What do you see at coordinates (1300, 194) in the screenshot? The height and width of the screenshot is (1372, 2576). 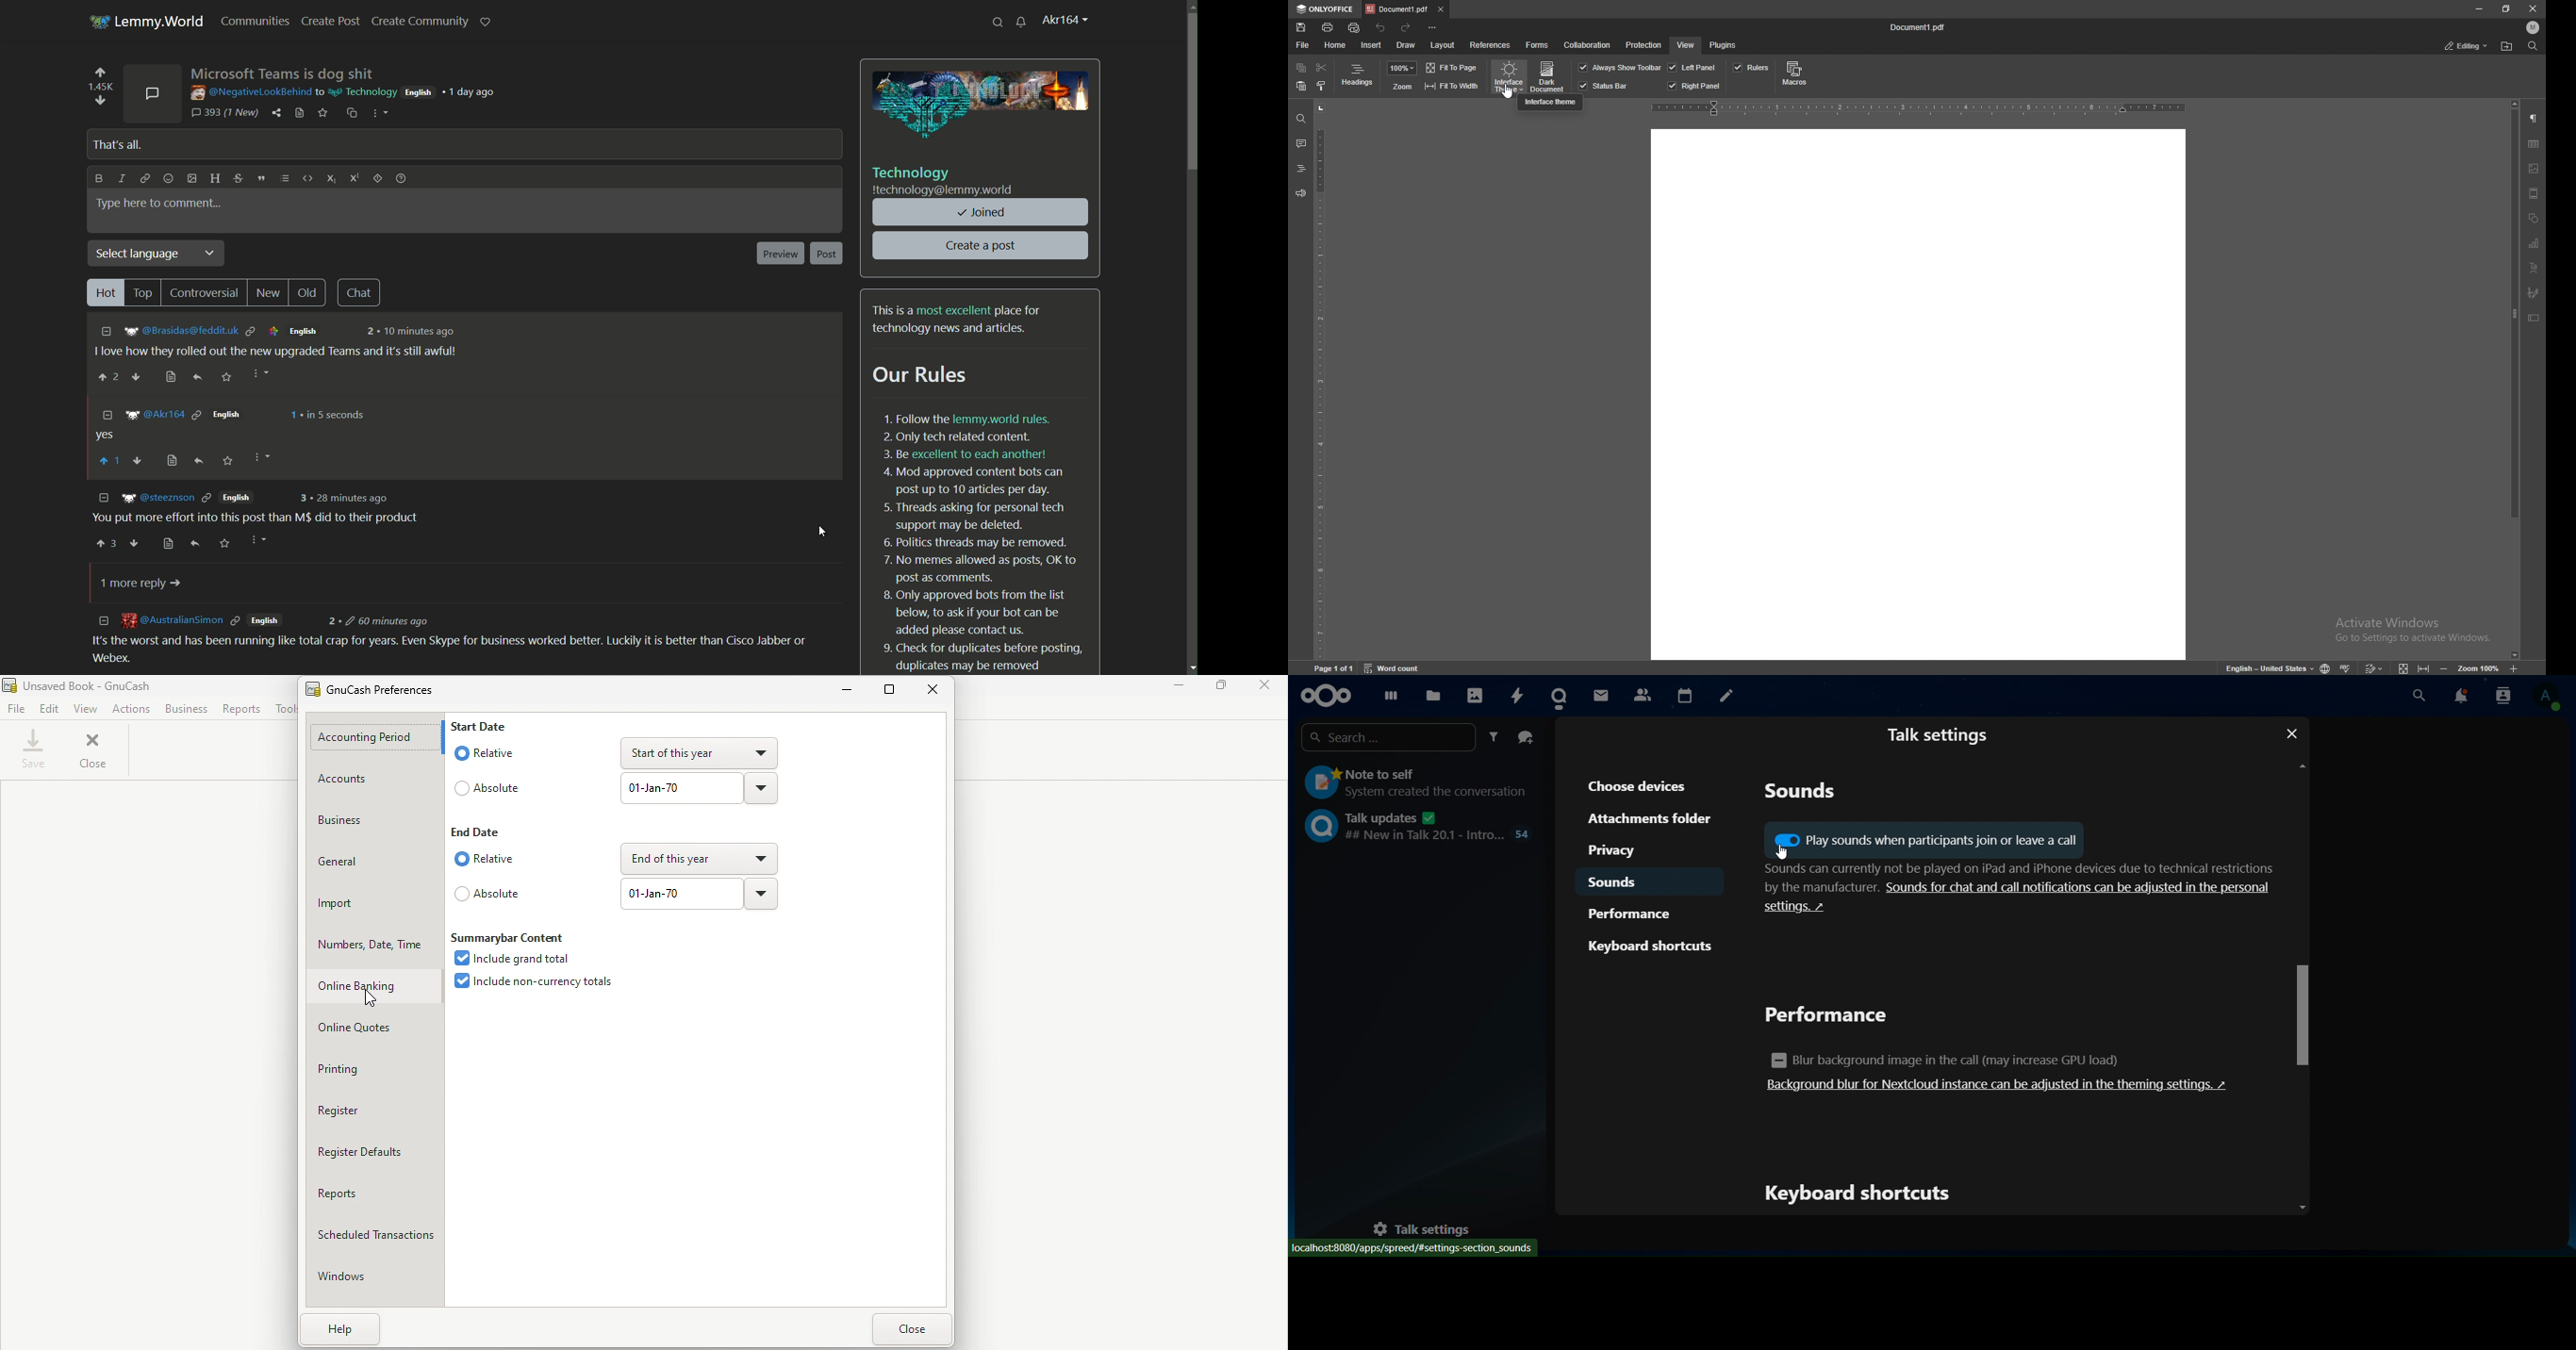 I see `feedback` at bounding box center [1300, 194].